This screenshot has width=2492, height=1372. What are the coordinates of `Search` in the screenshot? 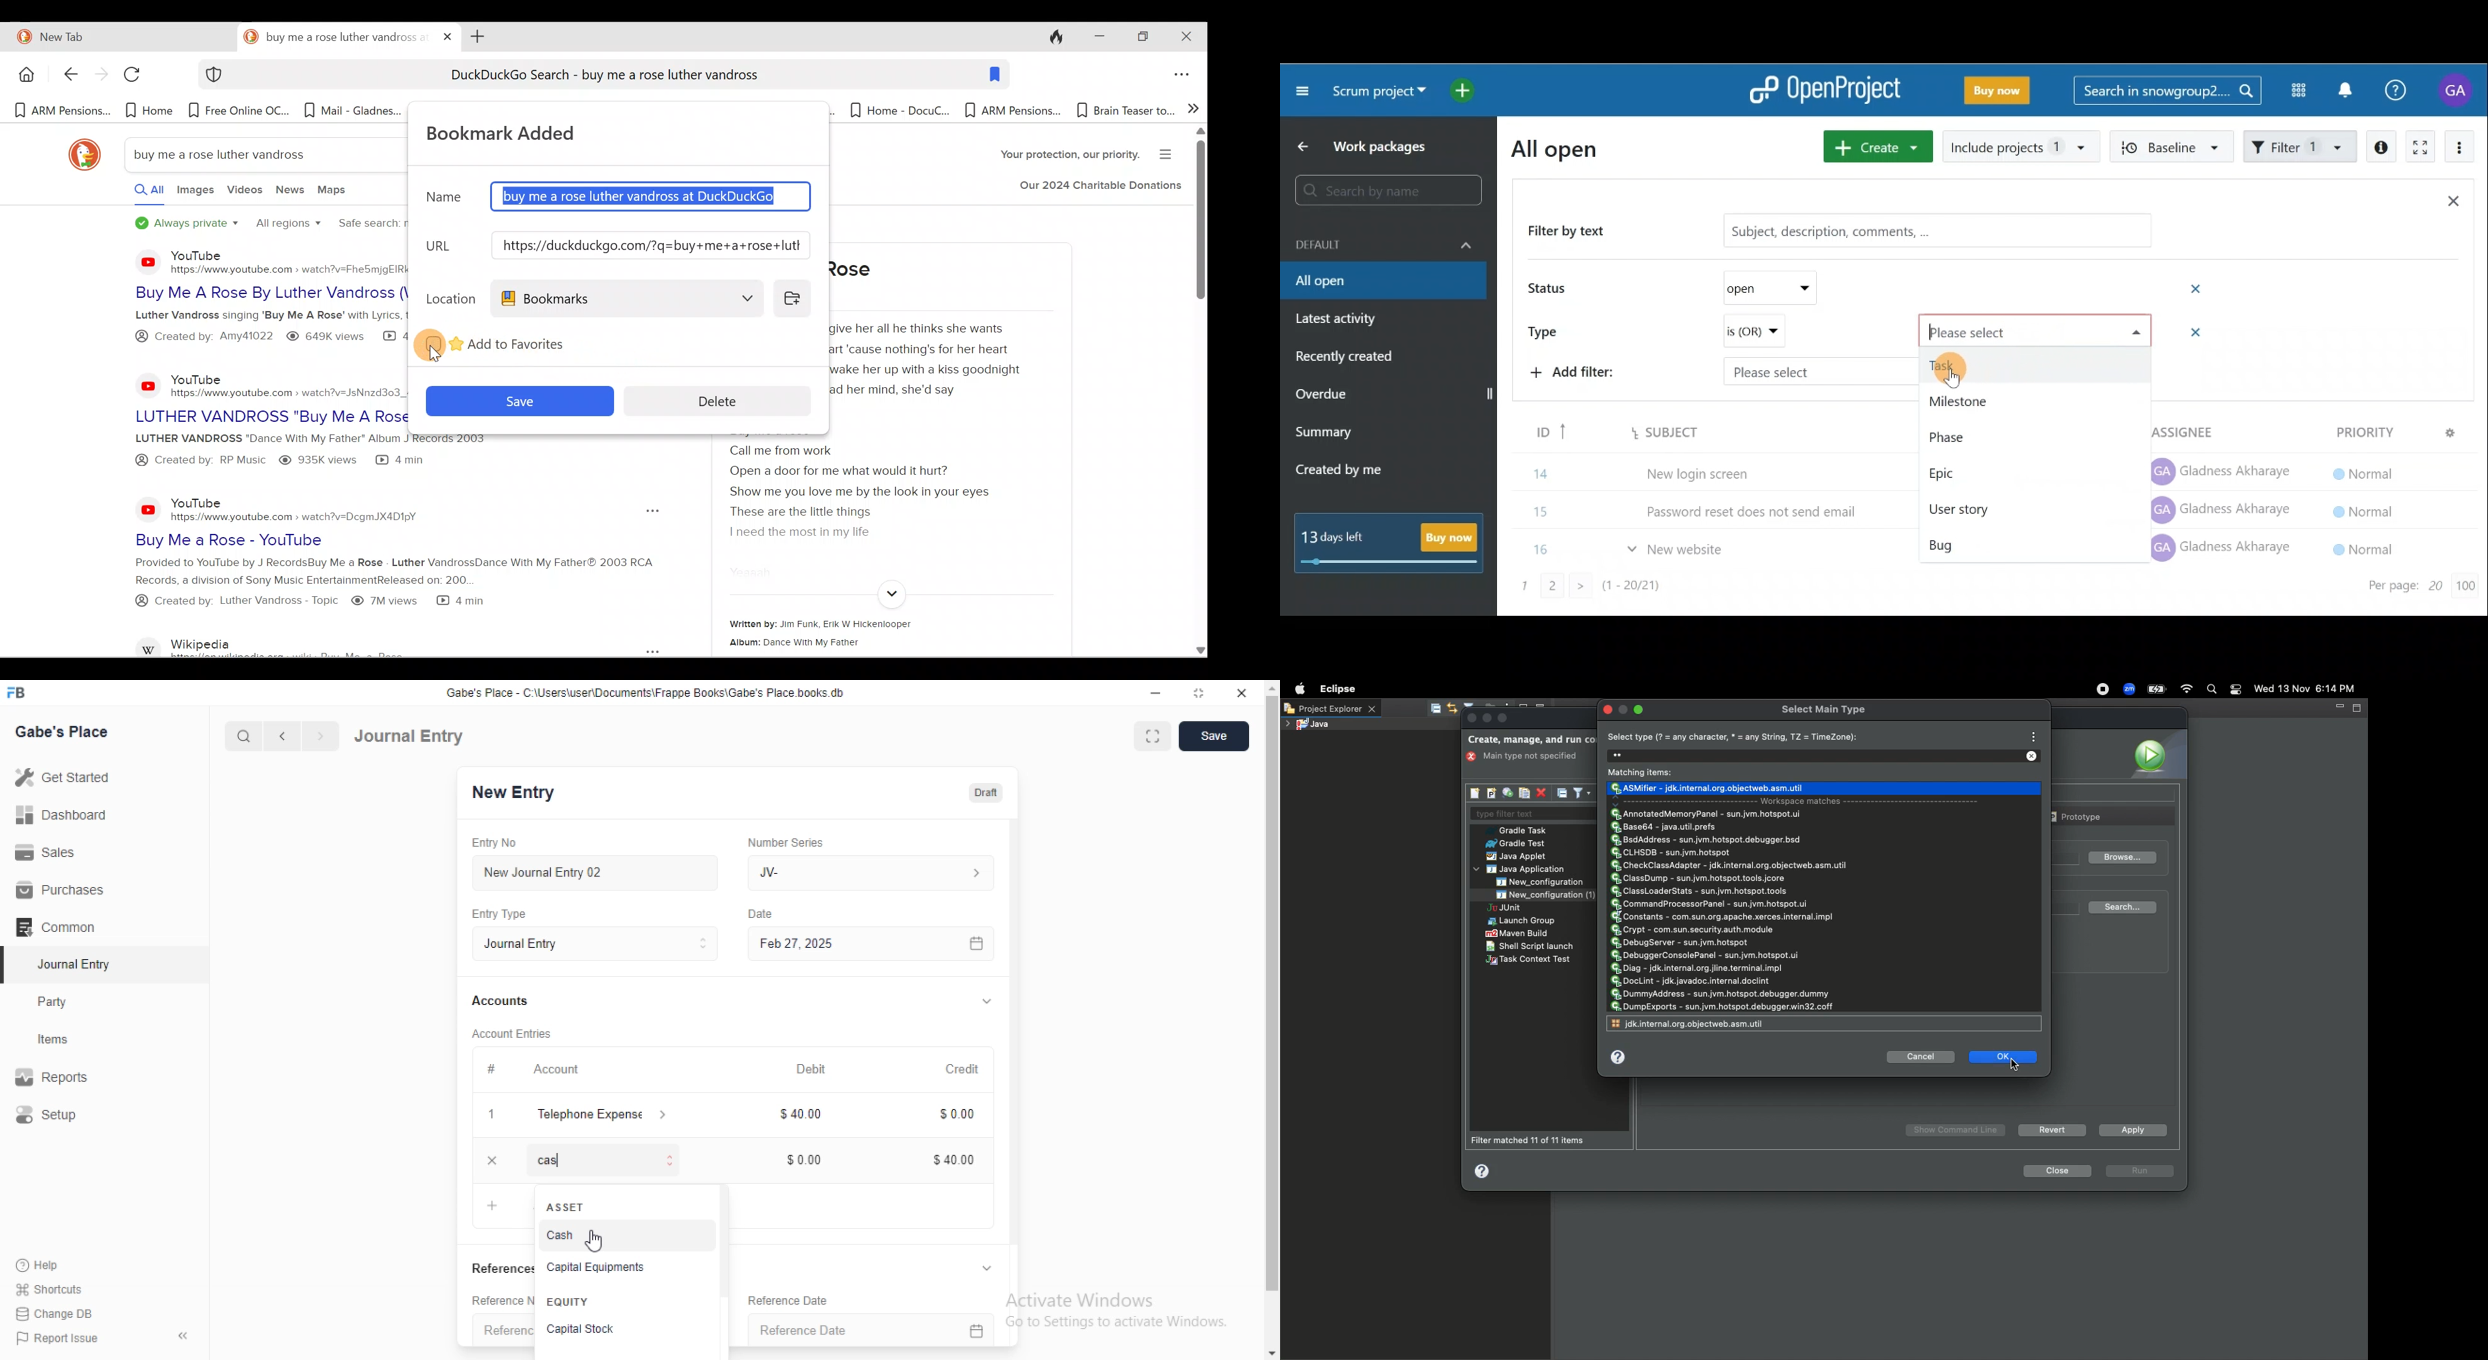 It's located at (239, 736).